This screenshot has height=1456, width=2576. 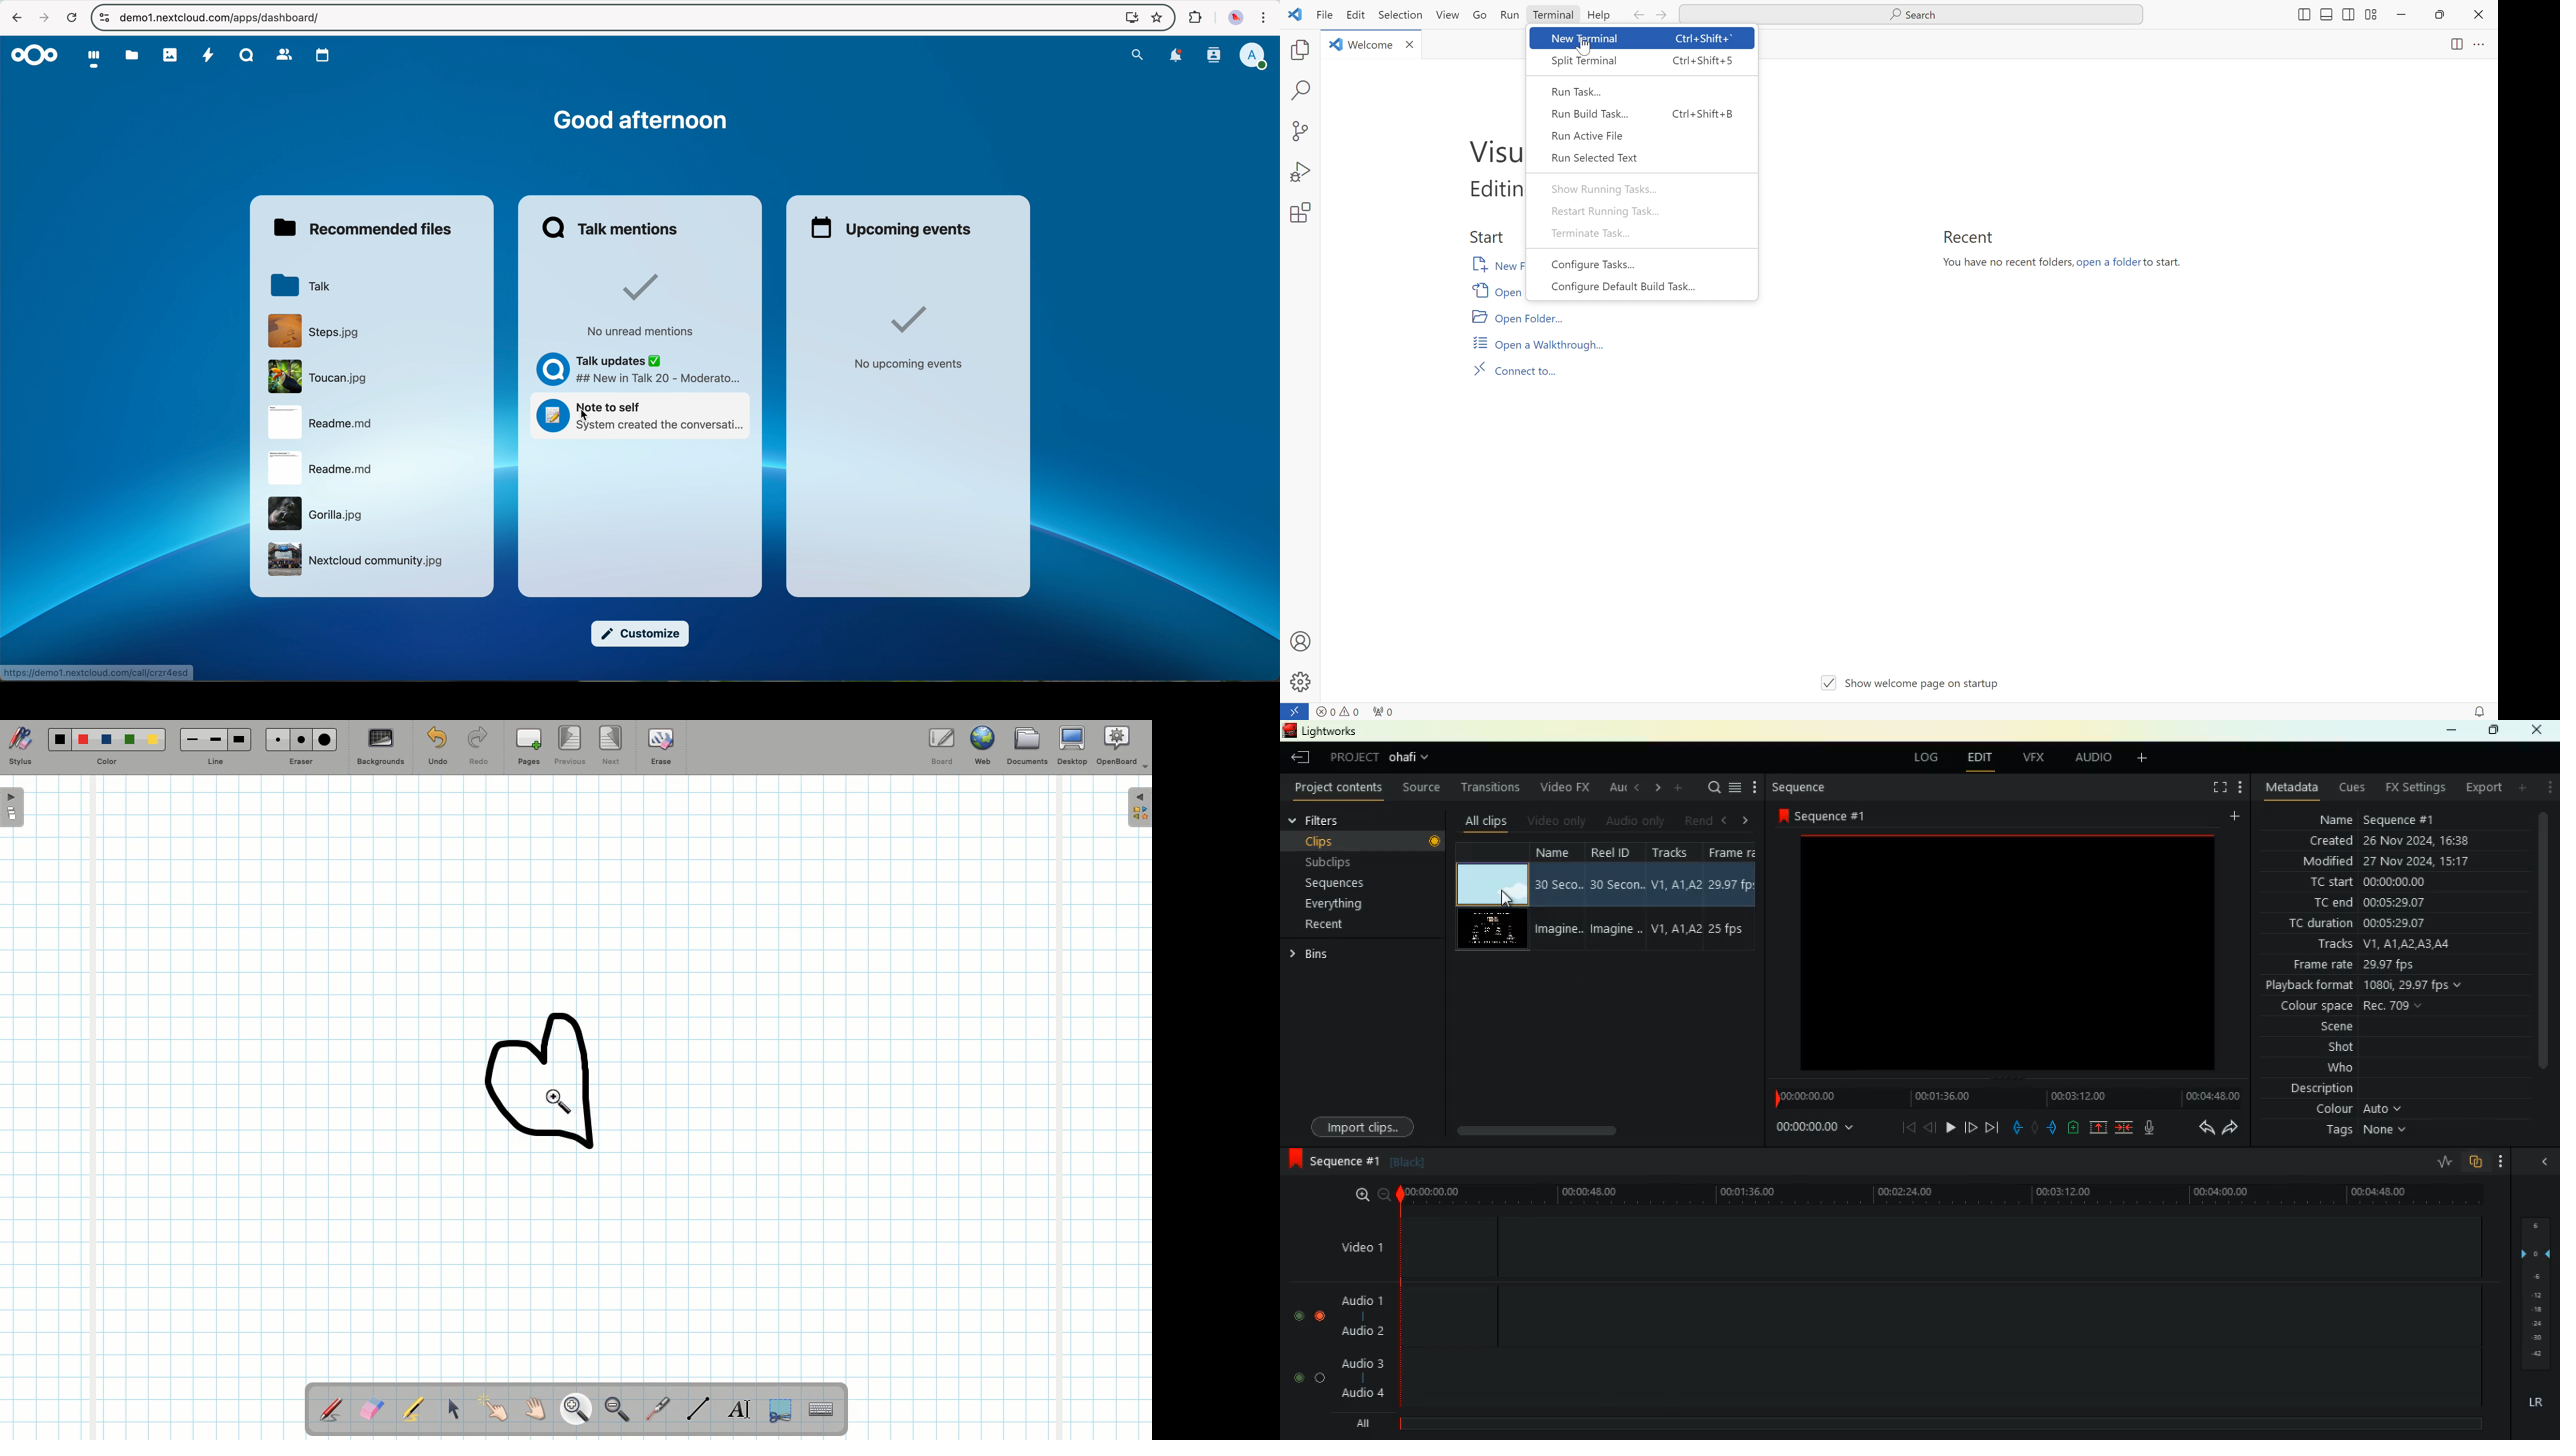 I want to click on Vv Show welcome page on startup, so click(x=1914, y=679).